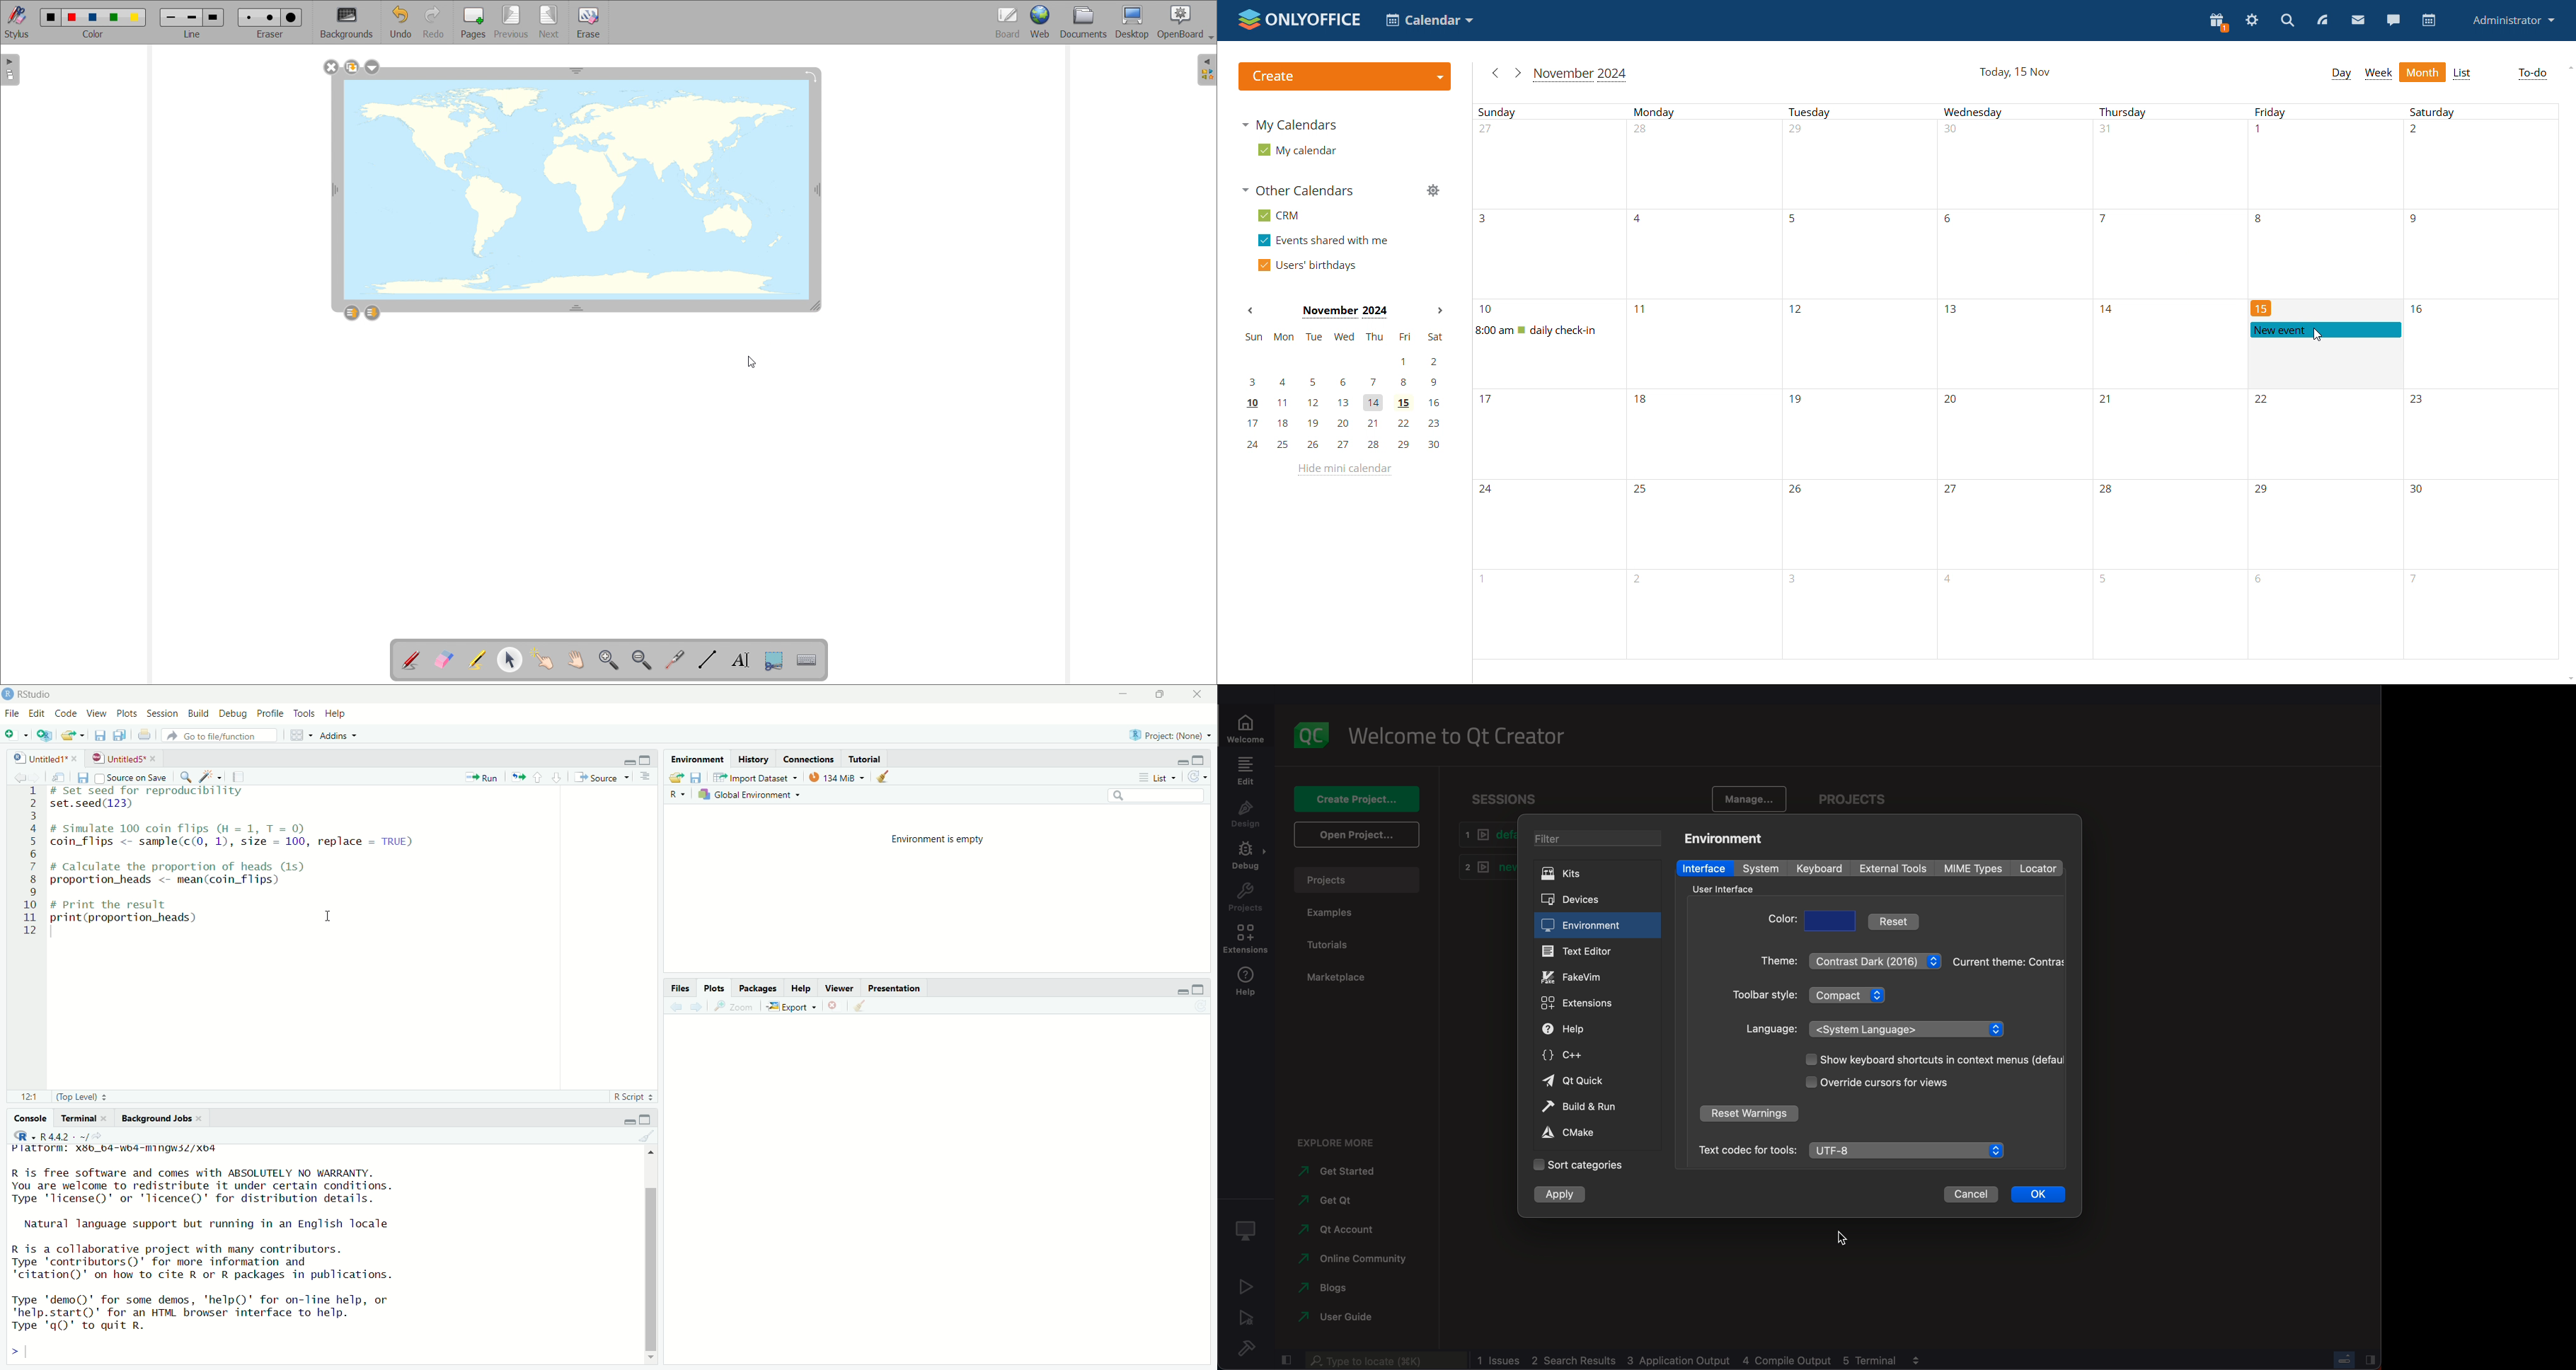 Image resolution: width=2576 pixels, height=1372 pixels. Describe the element at coordinates (192, 18) in the screenshot. I see `medium` at that location.